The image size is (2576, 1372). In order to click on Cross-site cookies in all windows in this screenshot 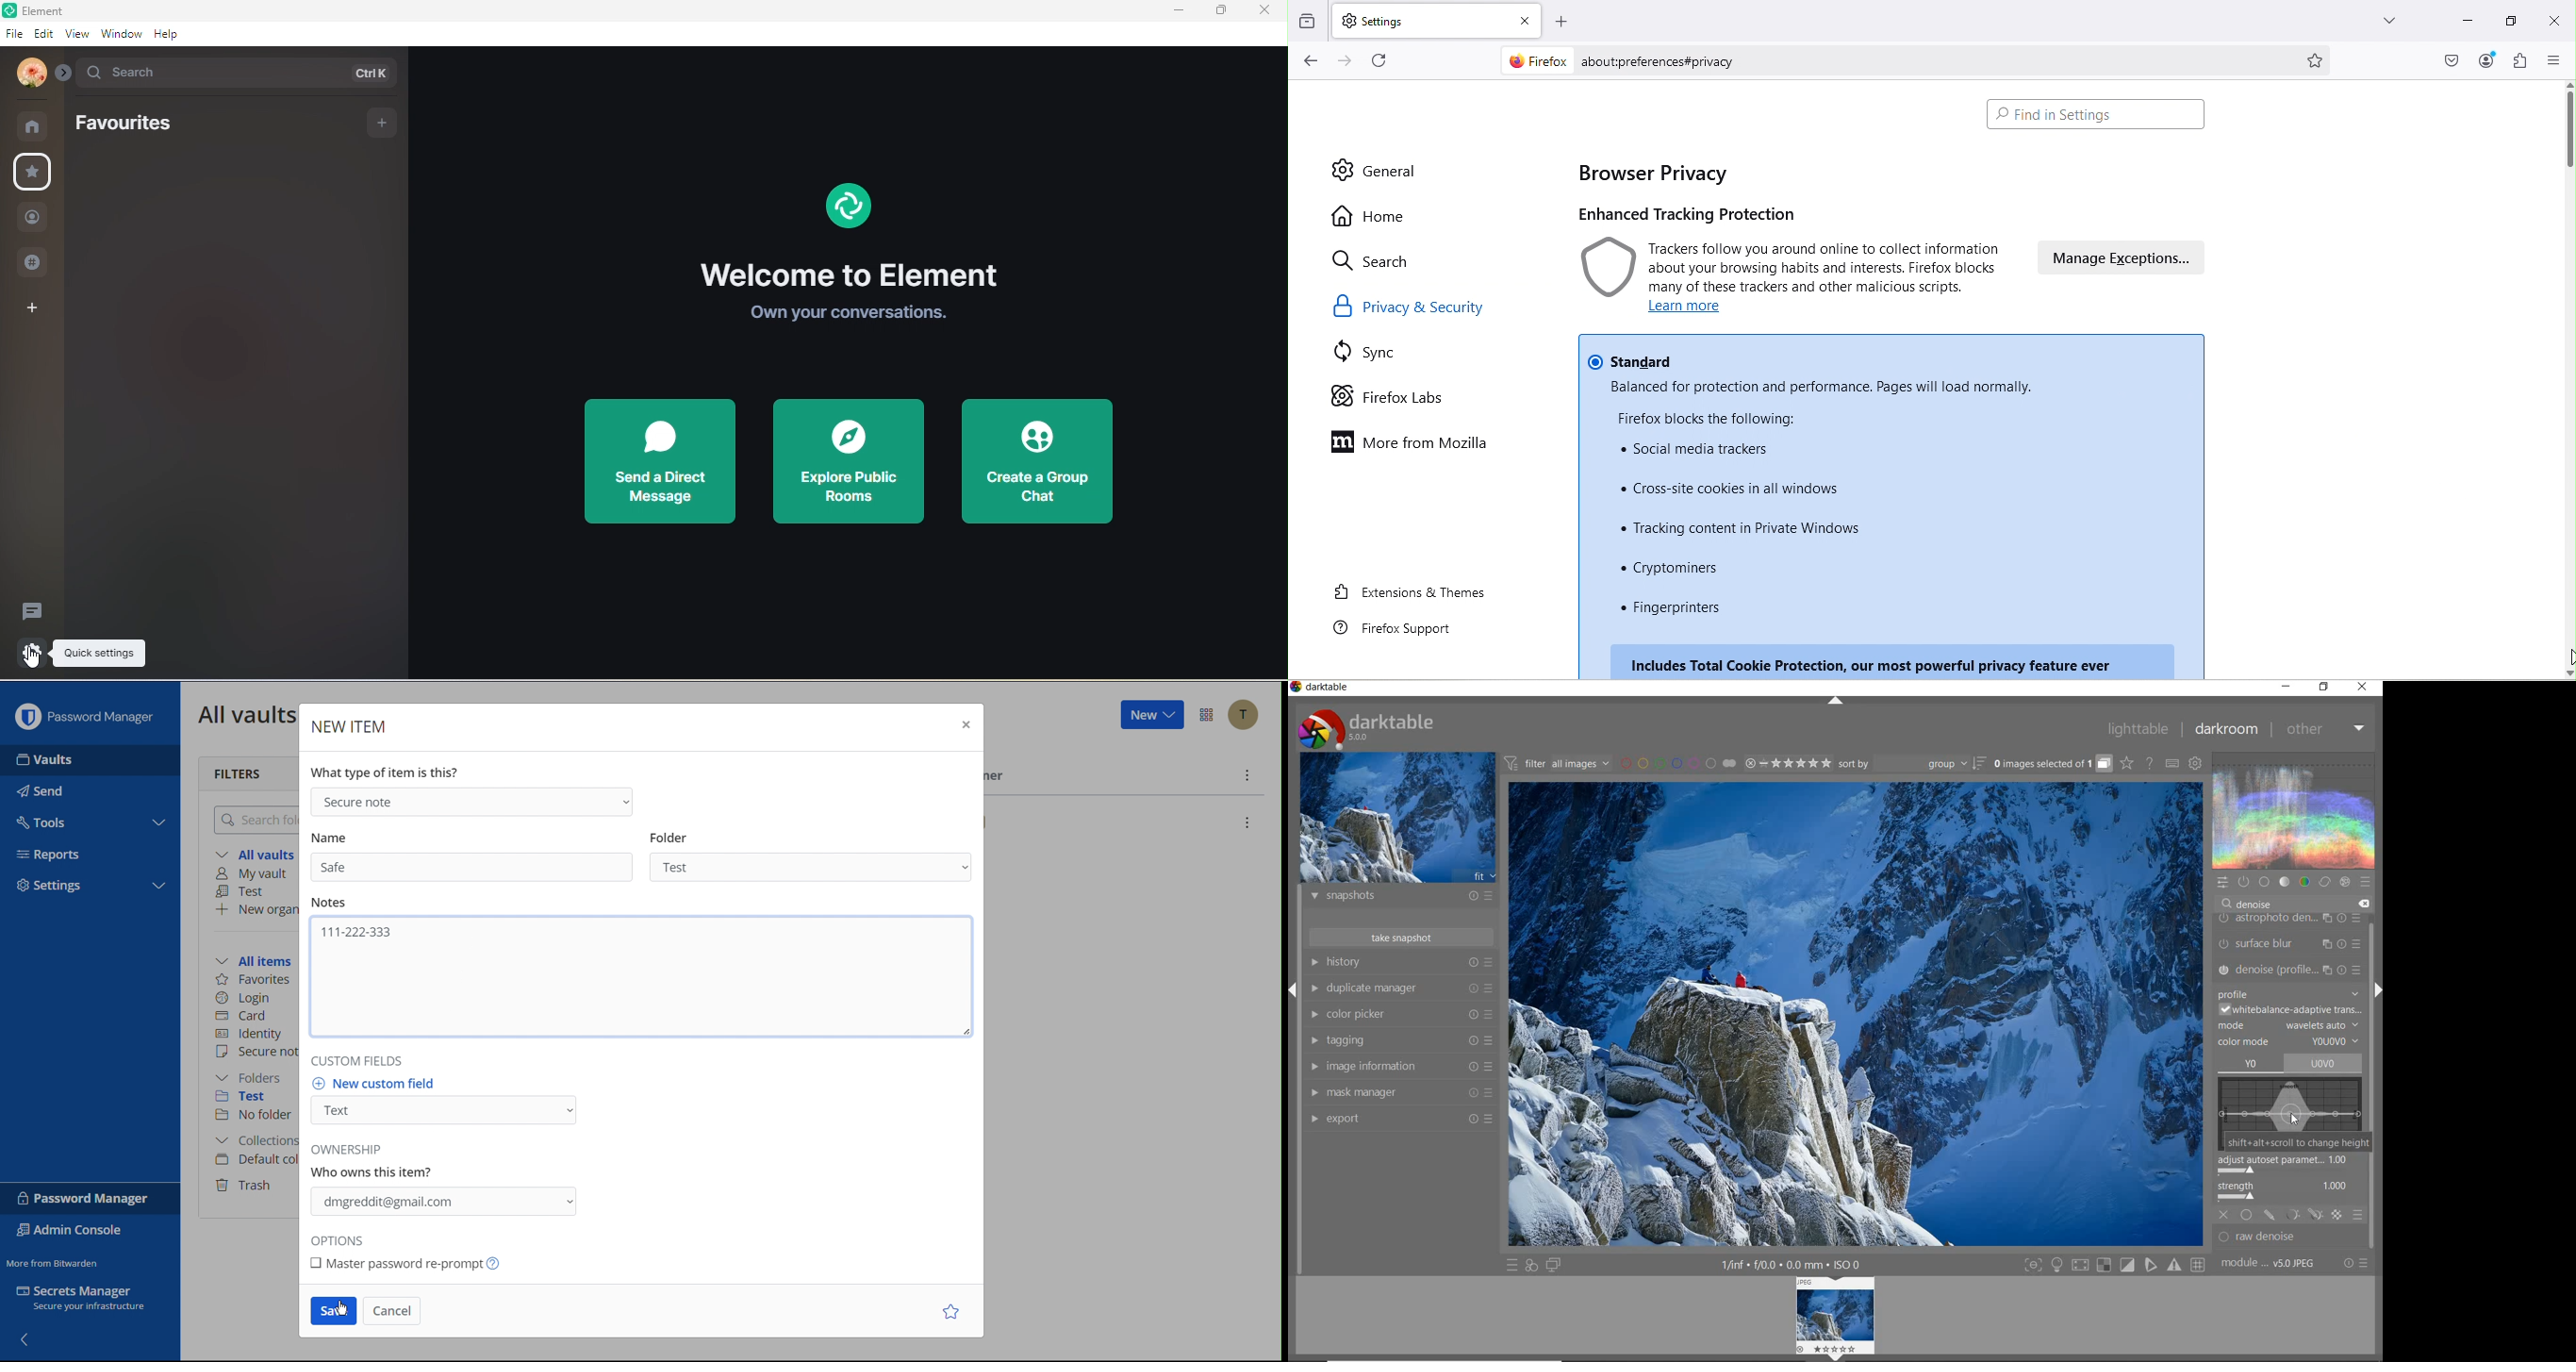, I will do `click(1727, 485)`.